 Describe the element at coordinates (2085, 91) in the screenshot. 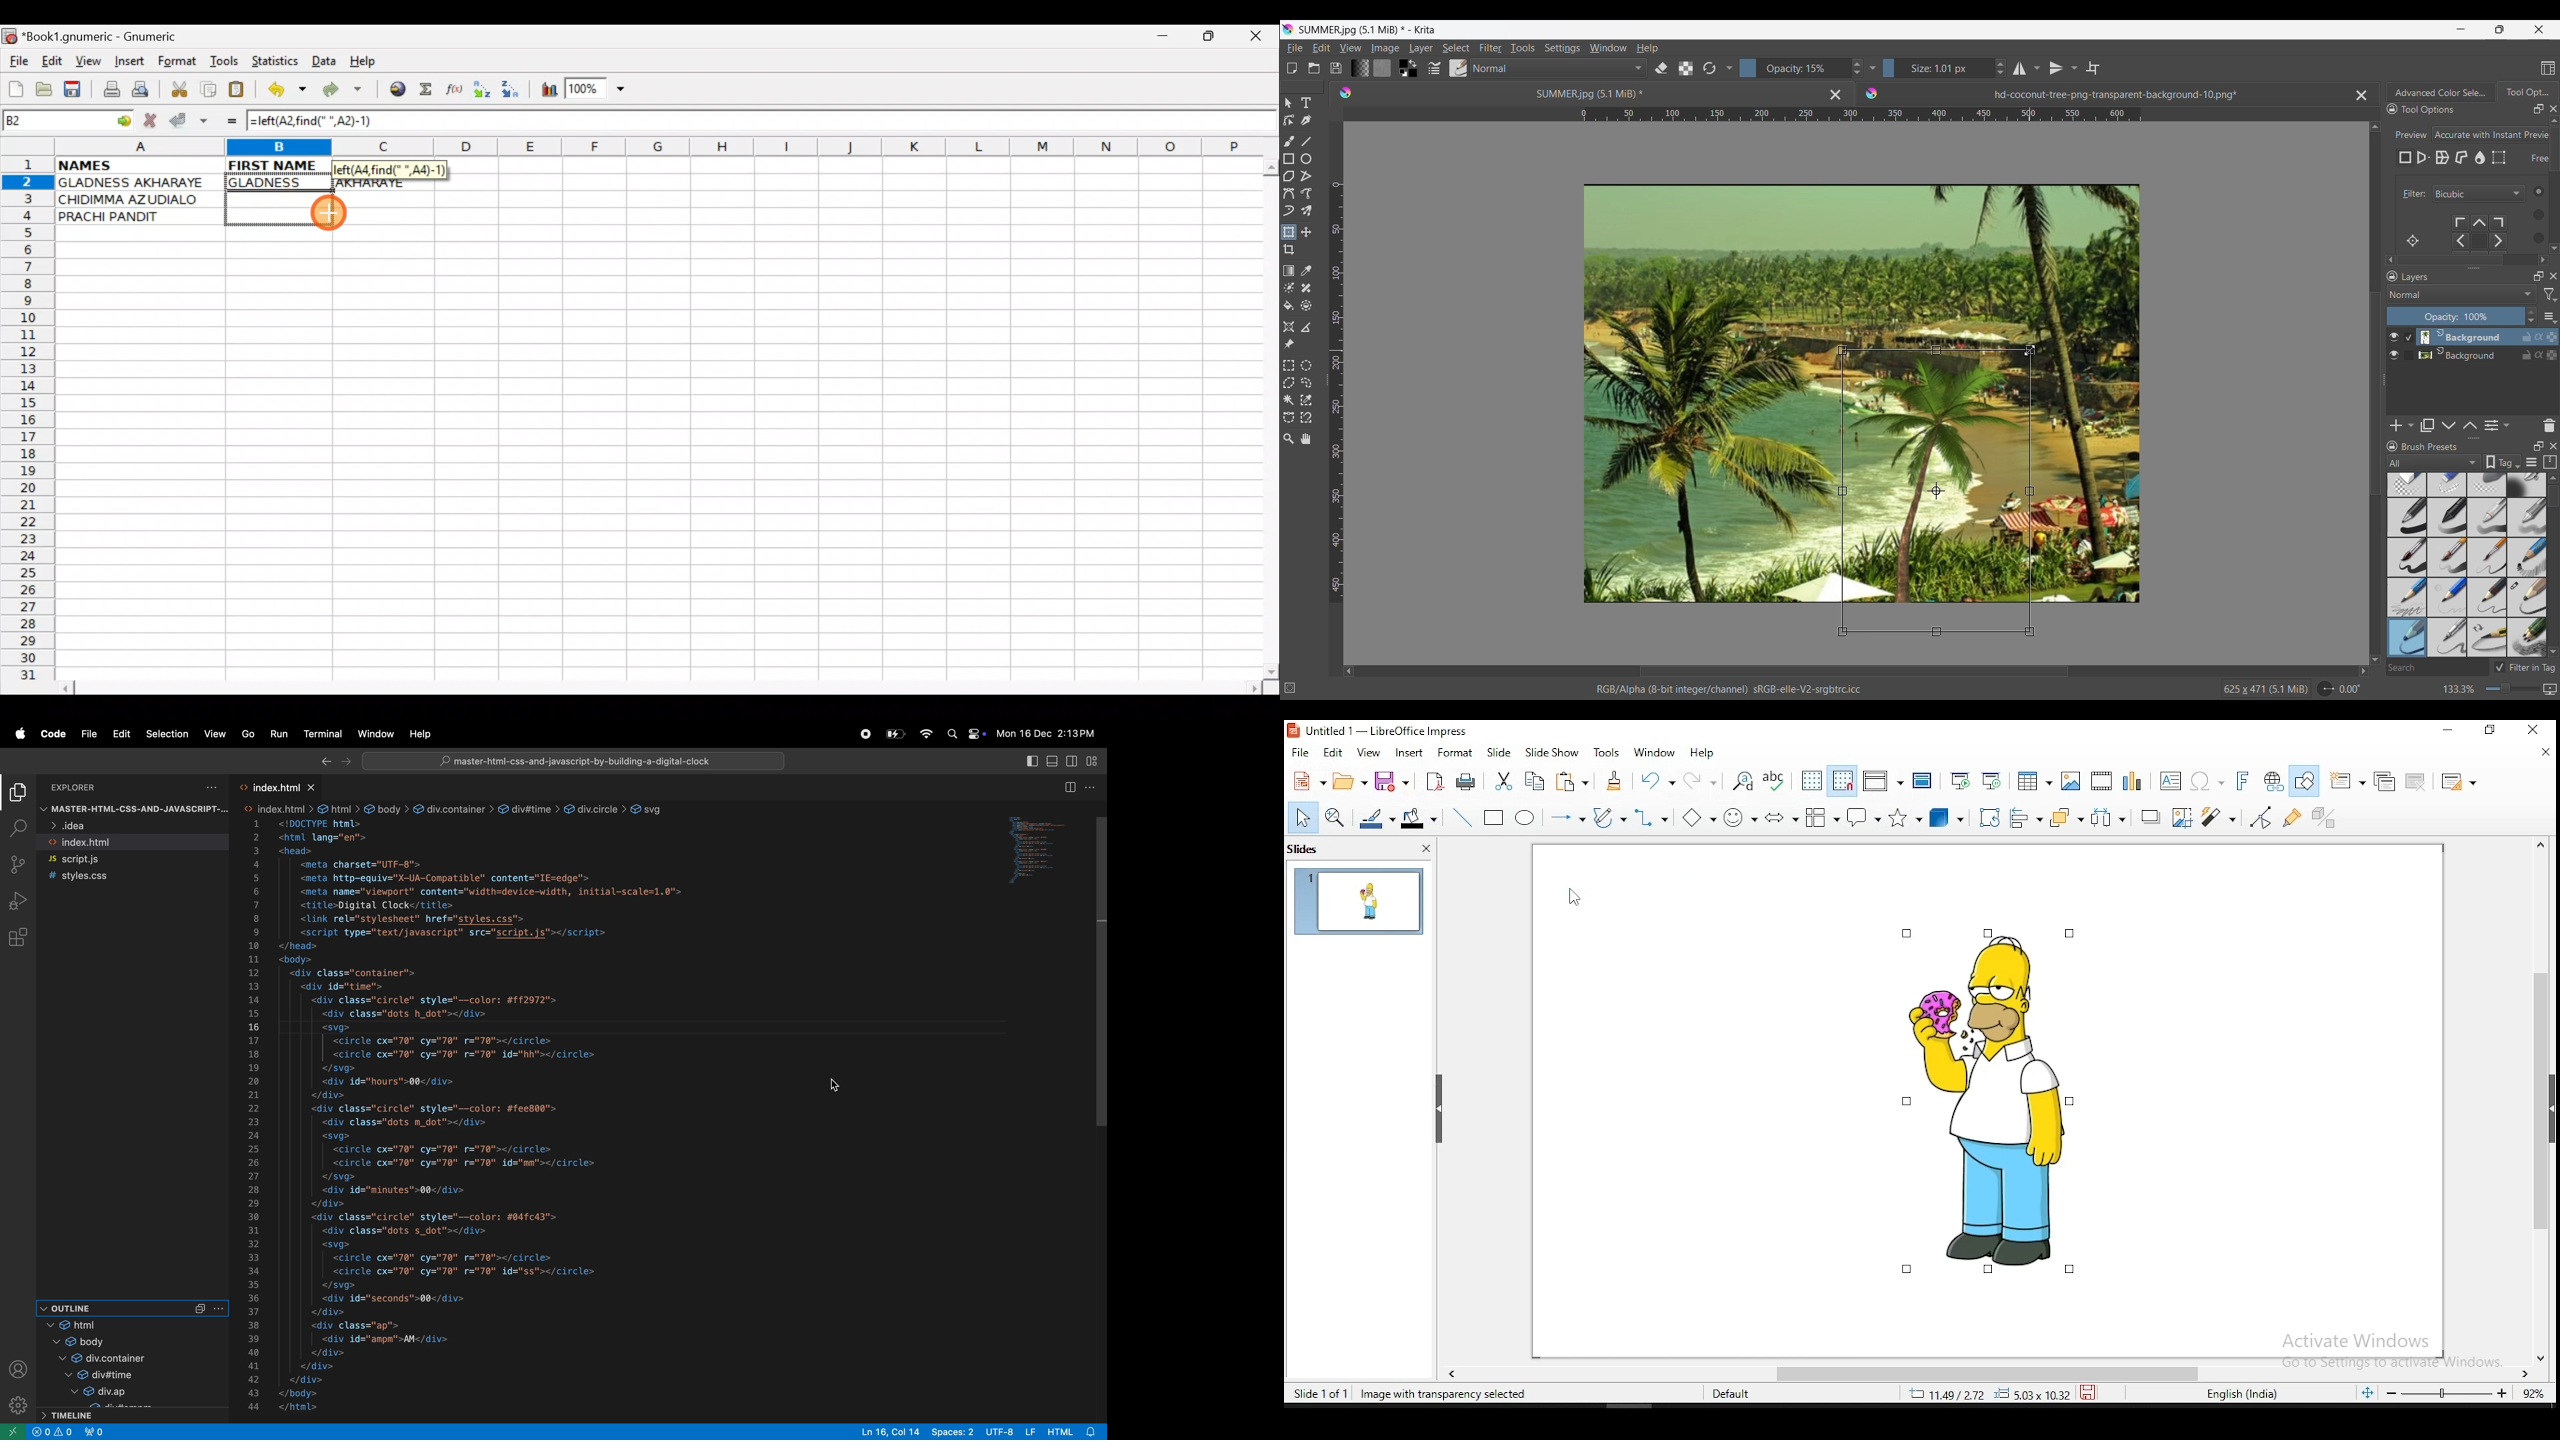

I see `hd-coconut-tree-png-transparent-background-10.png*` at that location.